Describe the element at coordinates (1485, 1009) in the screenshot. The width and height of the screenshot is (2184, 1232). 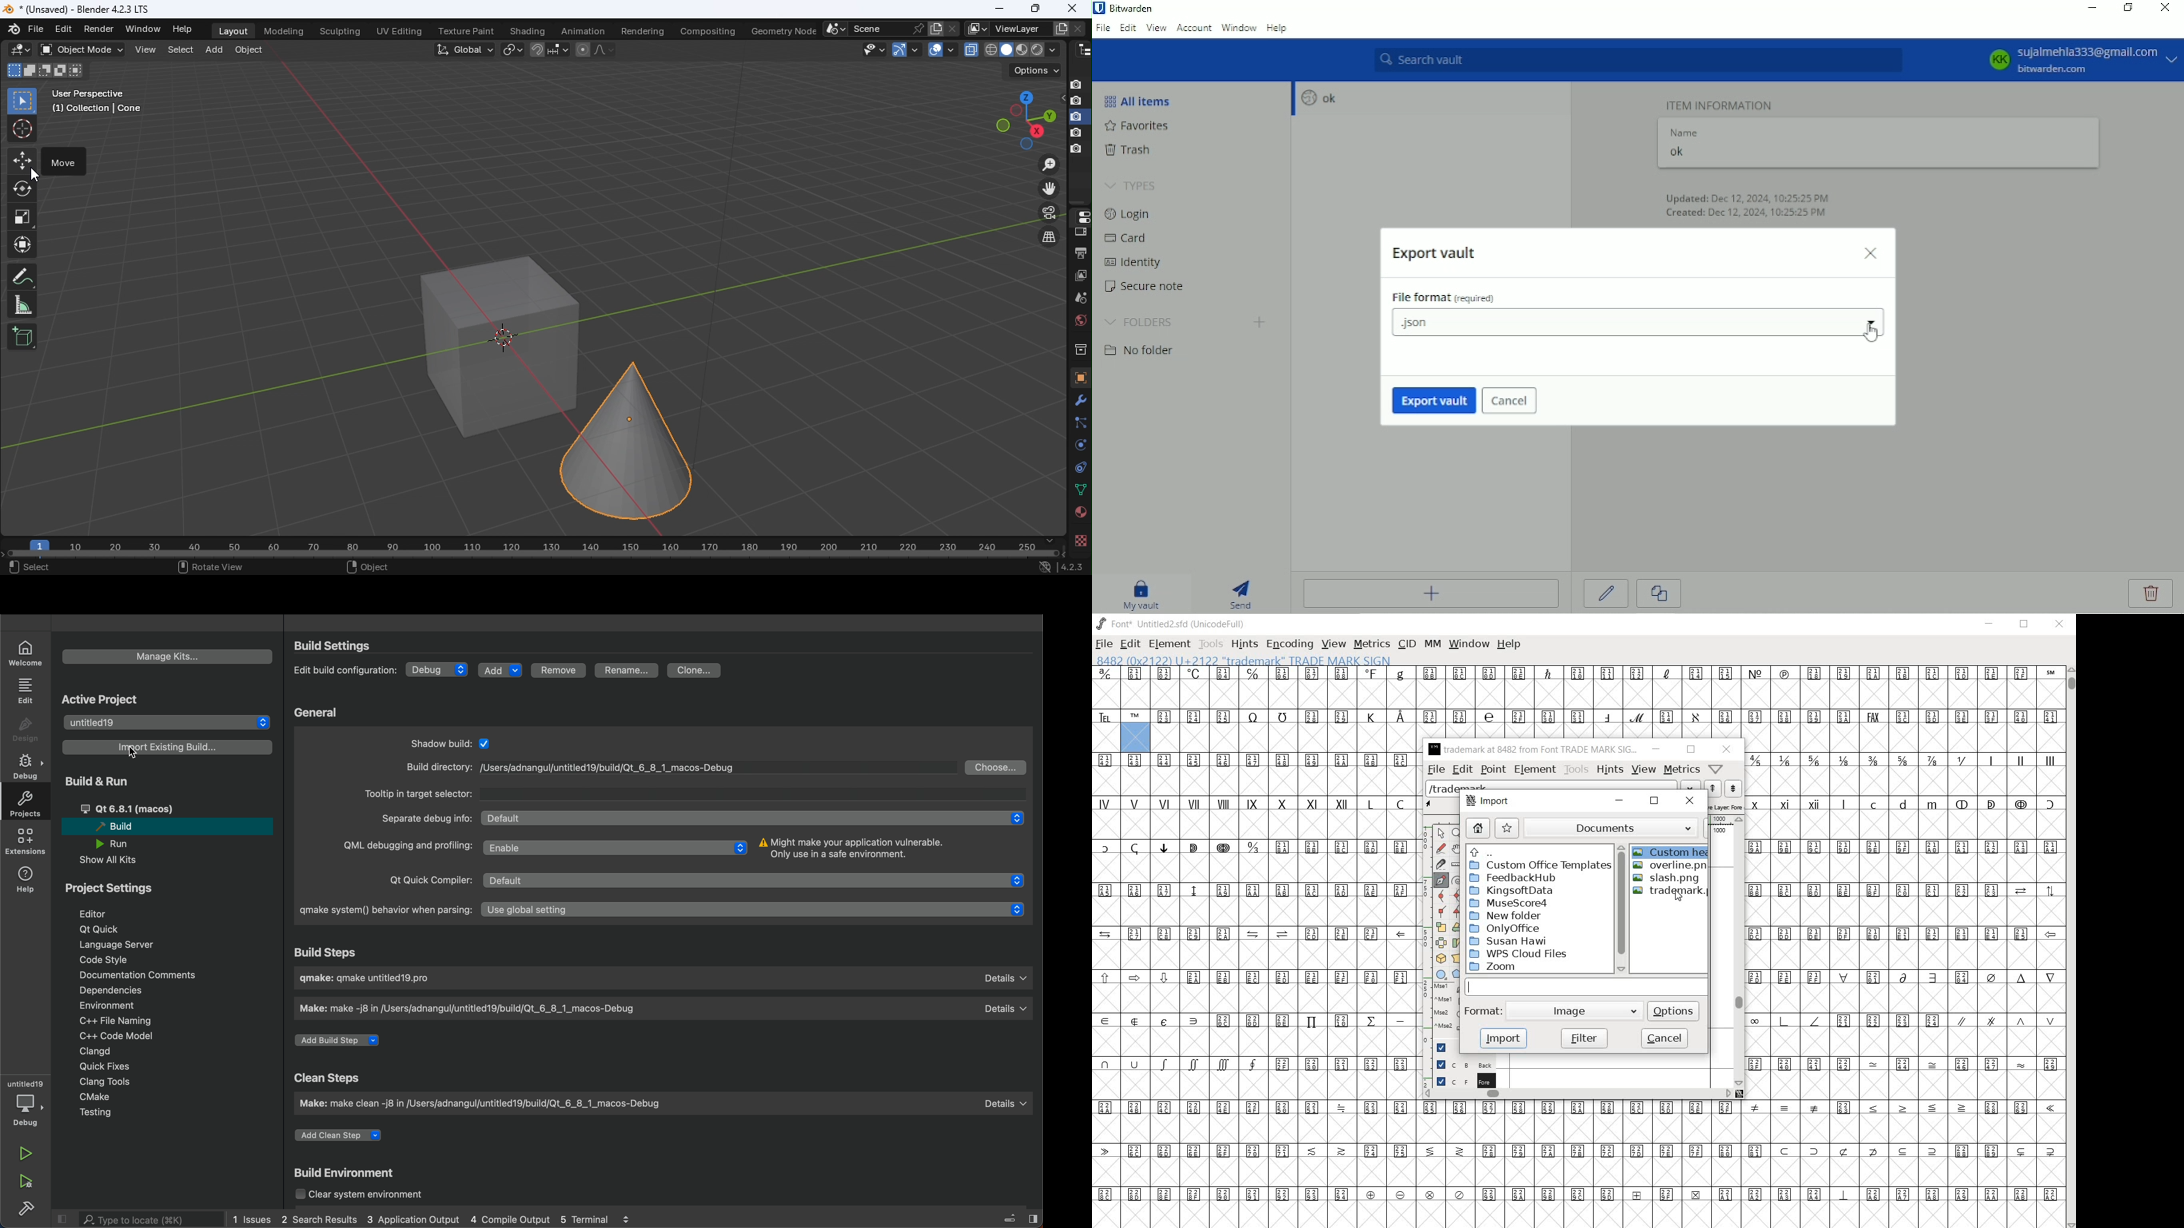
I see `format` at that location.